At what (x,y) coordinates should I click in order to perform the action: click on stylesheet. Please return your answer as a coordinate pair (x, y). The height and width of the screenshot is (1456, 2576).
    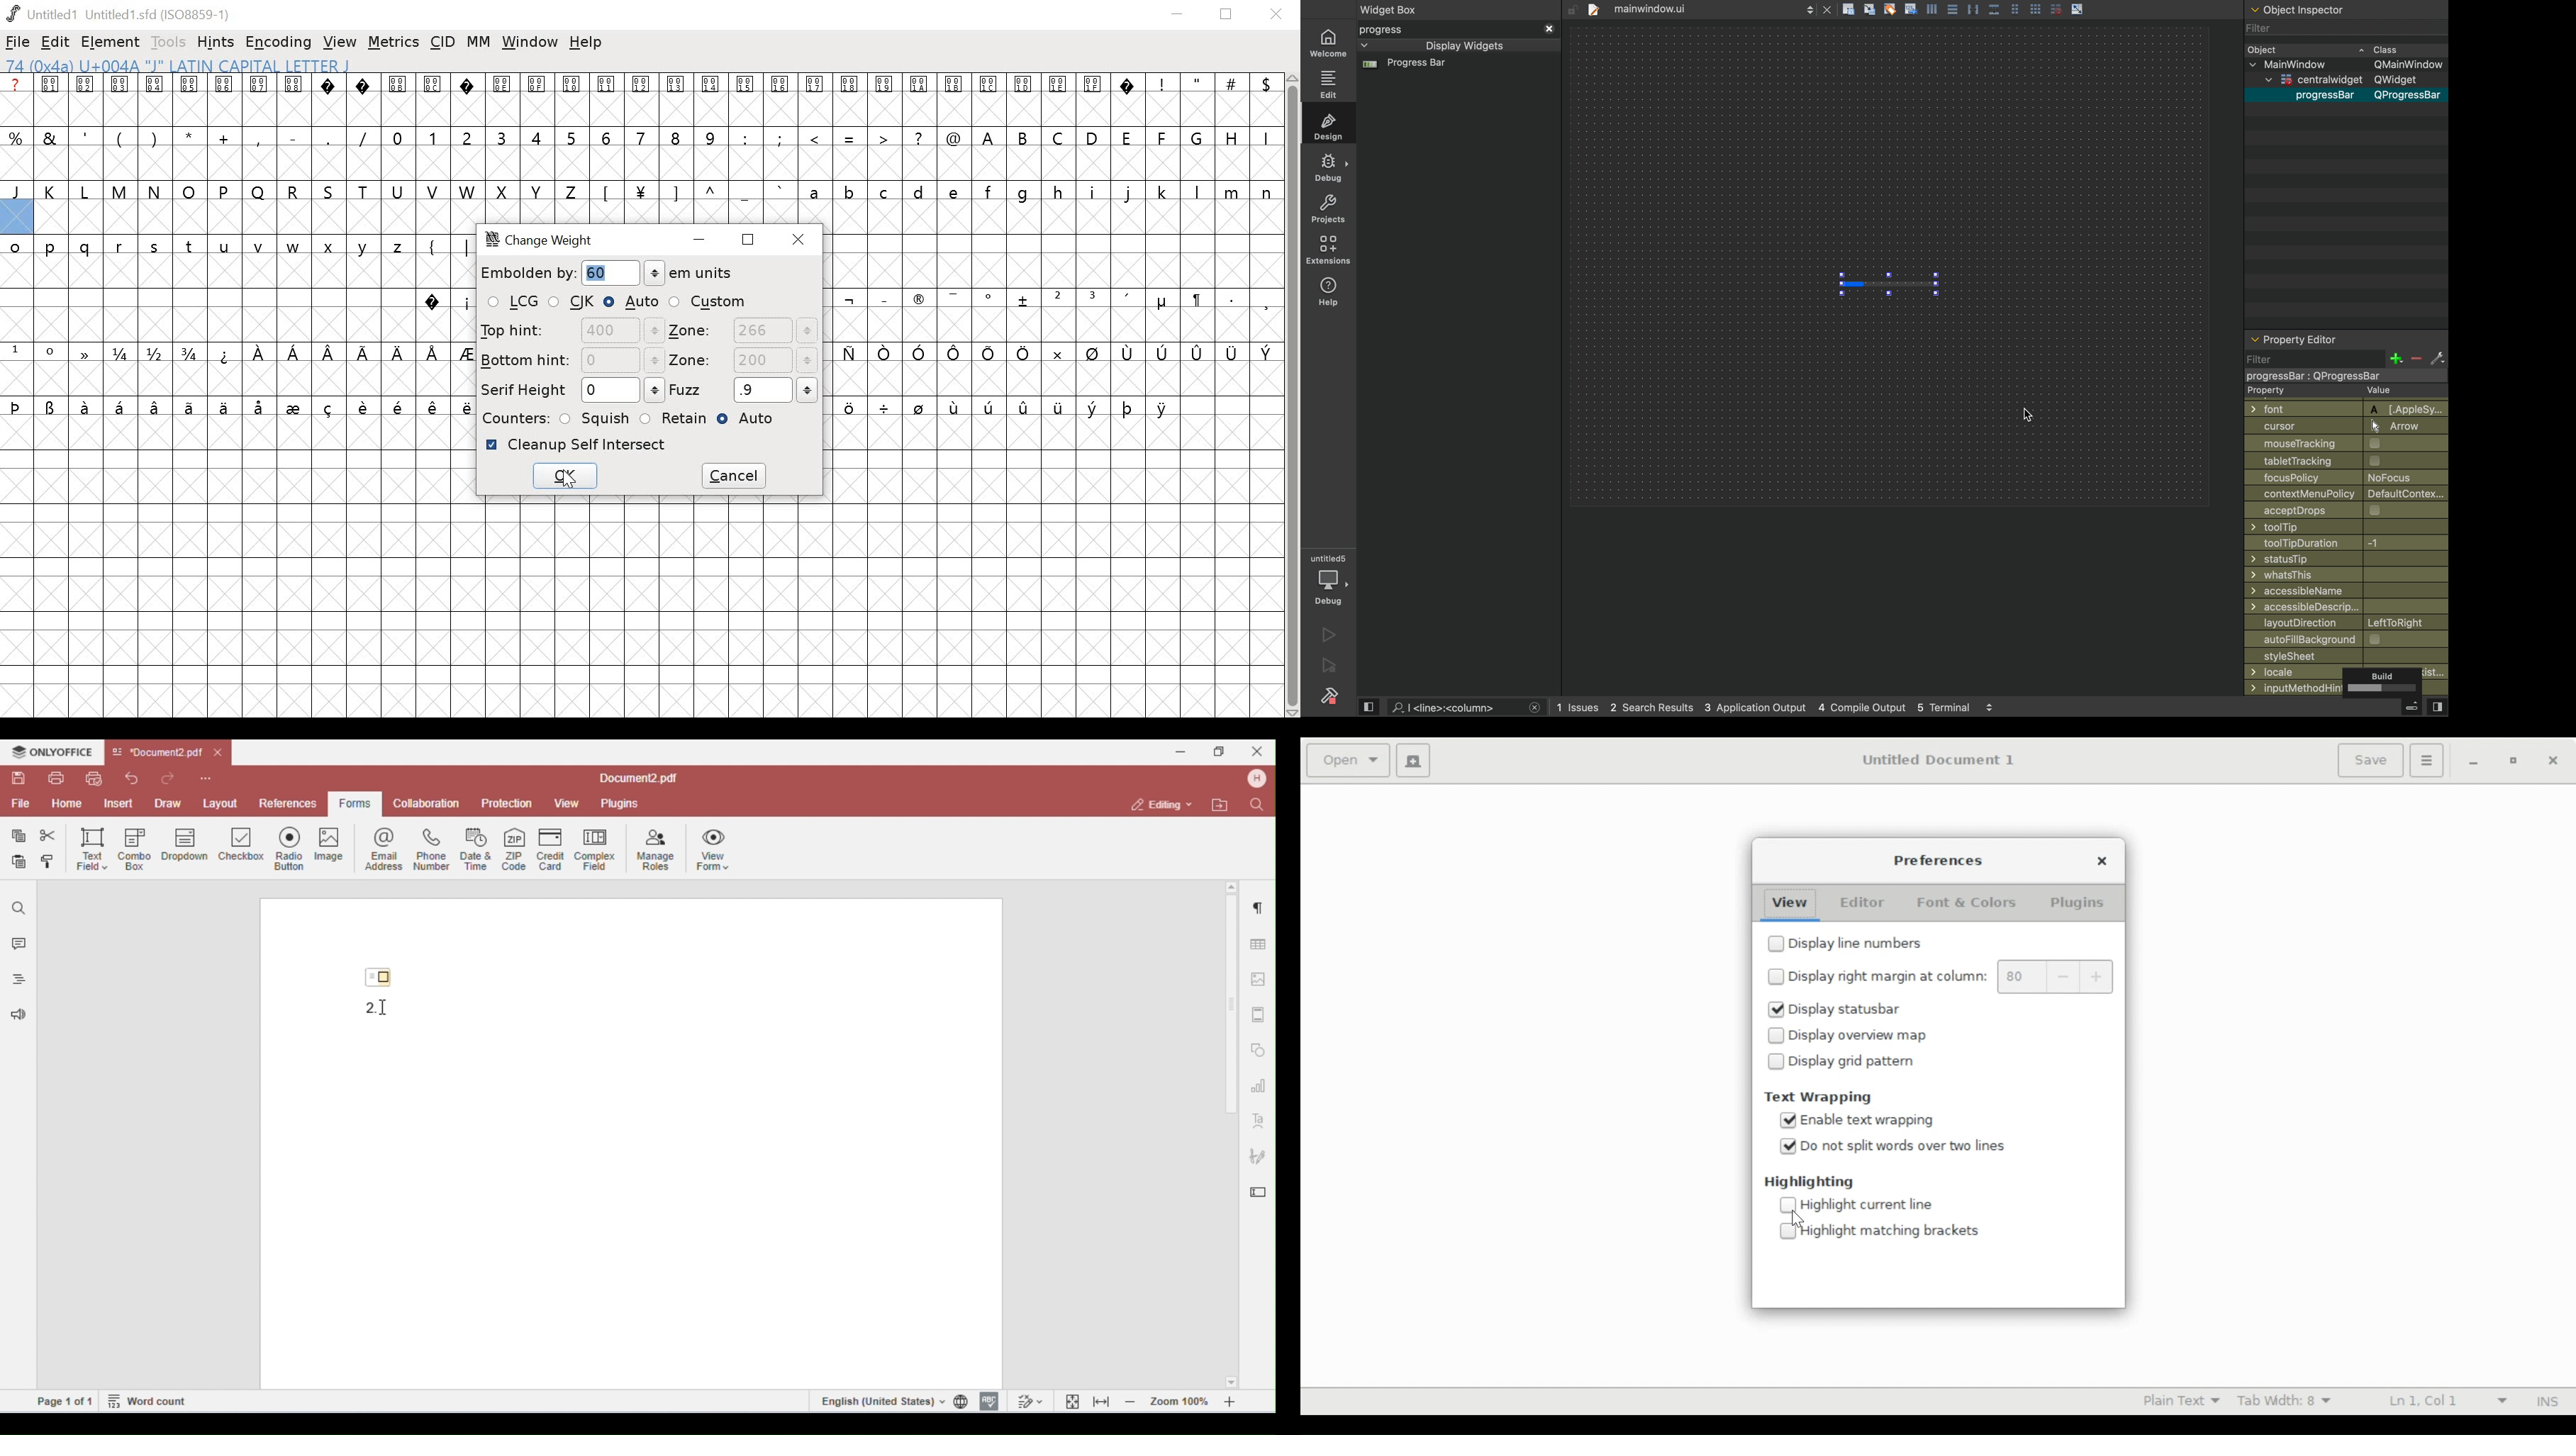
    Looking at the image, I should click on (2347, 656).